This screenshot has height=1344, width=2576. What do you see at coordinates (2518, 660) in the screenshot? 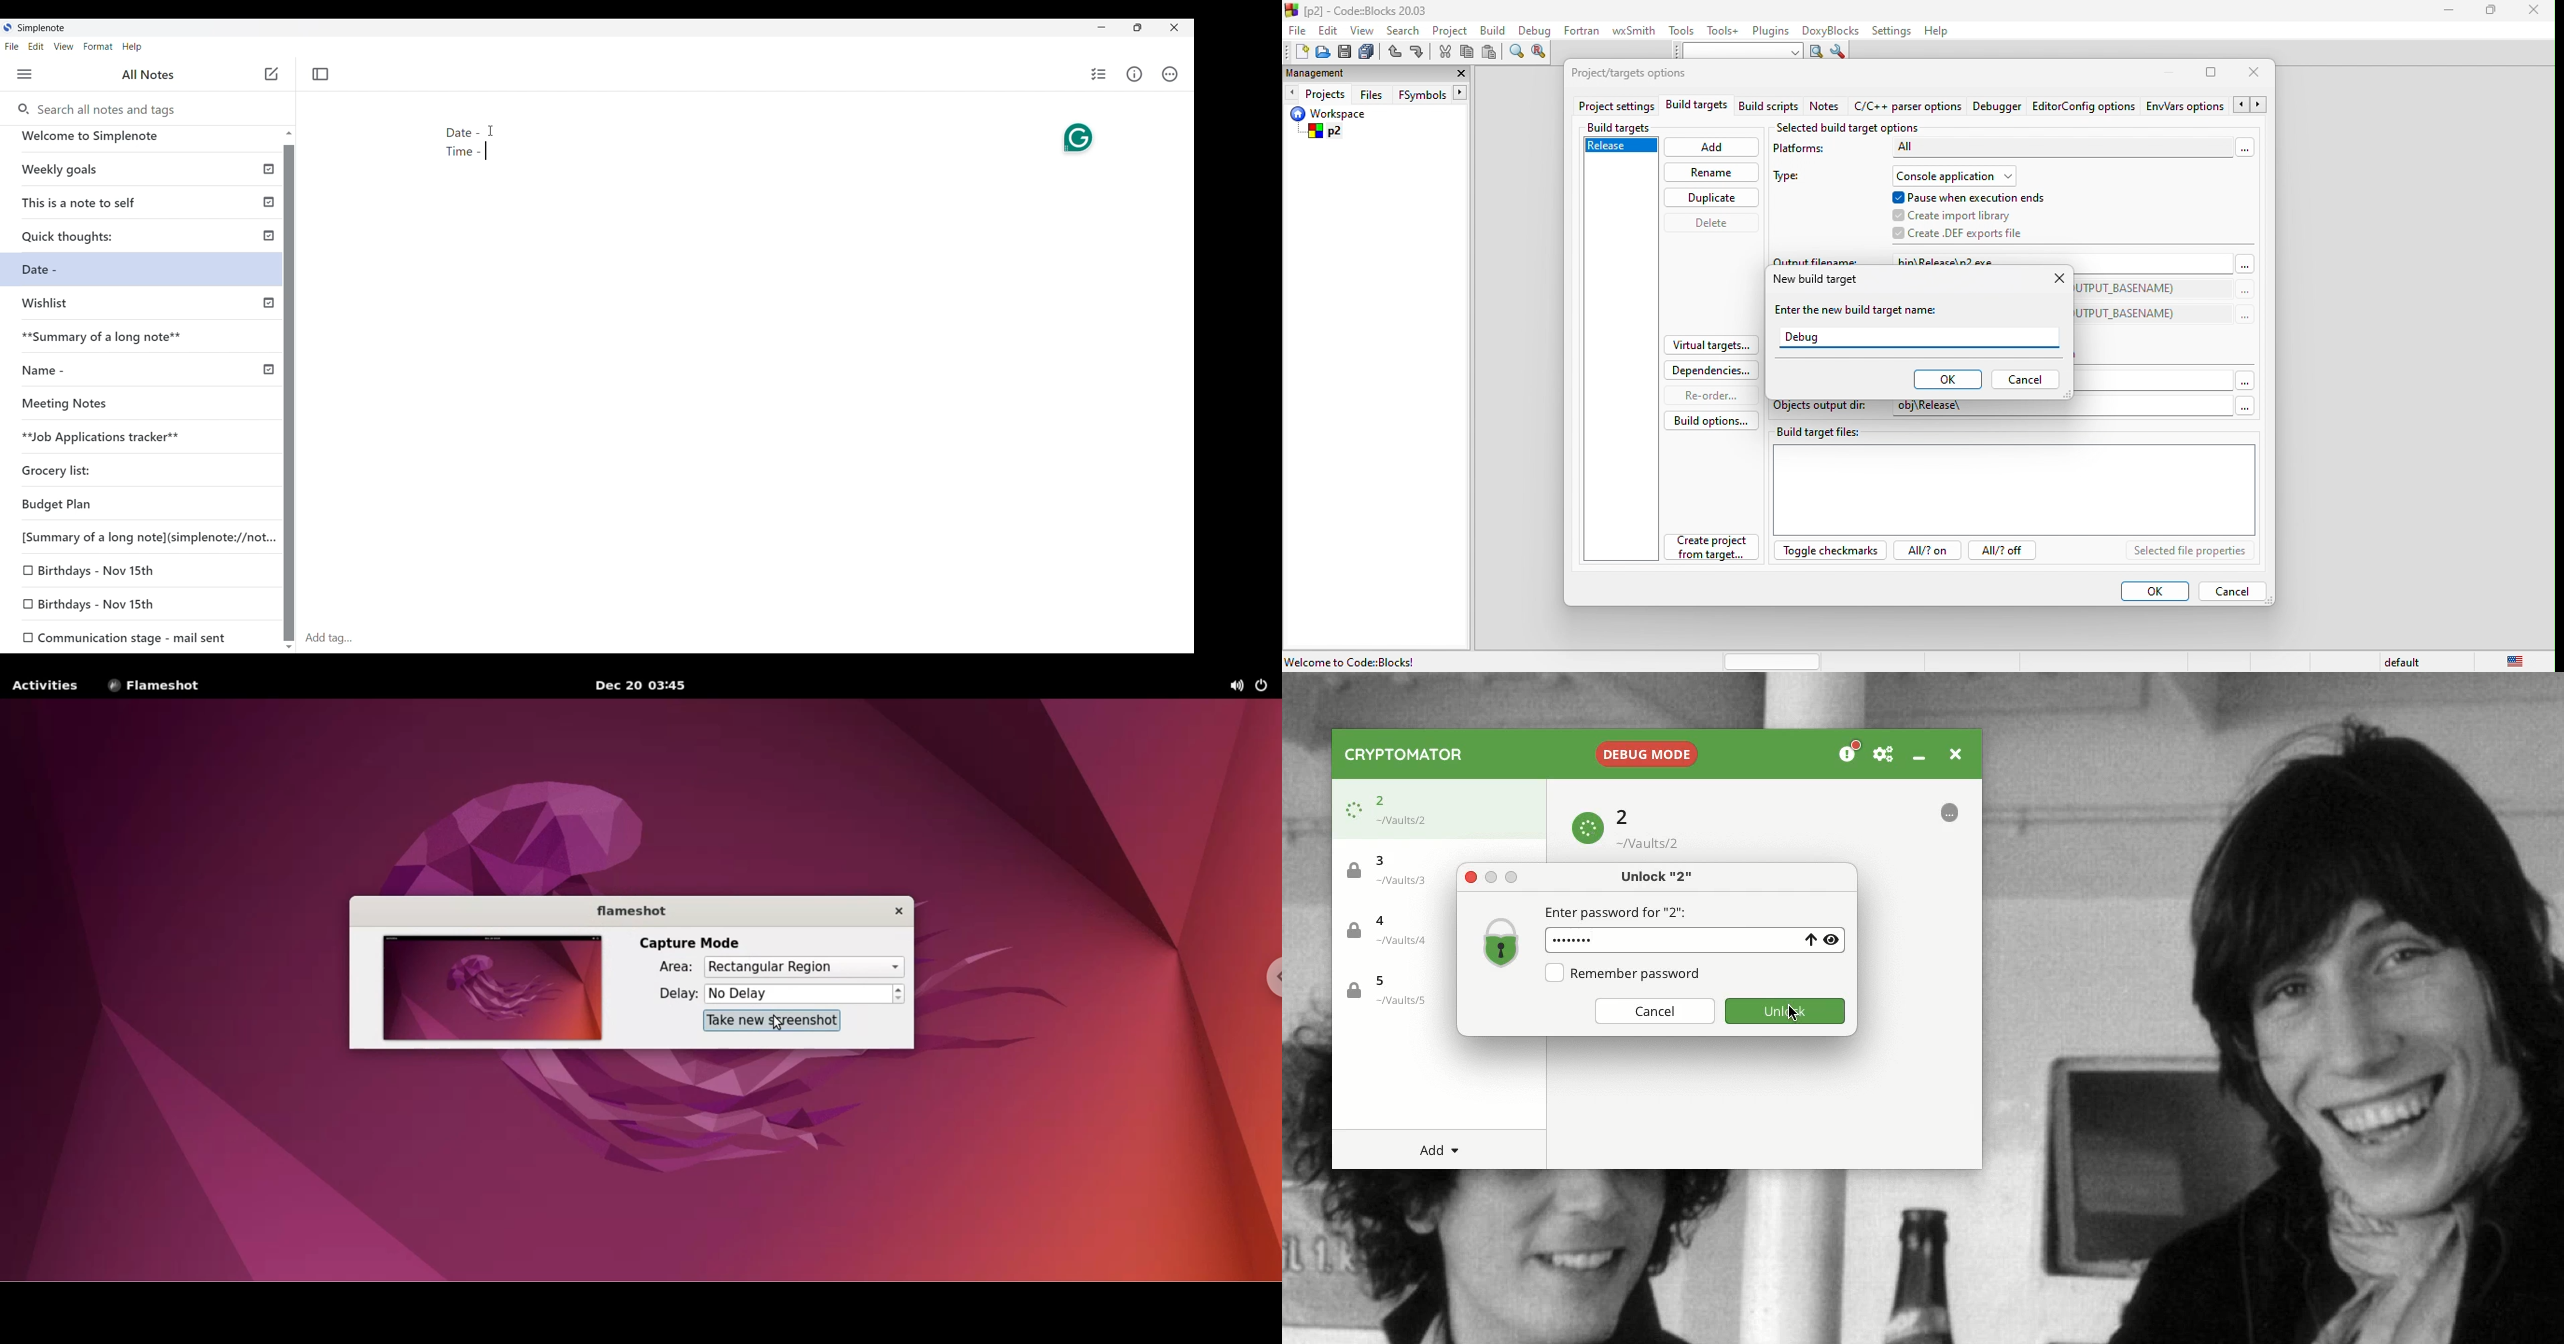
I see `united state` at bounding box center [2518, 660].